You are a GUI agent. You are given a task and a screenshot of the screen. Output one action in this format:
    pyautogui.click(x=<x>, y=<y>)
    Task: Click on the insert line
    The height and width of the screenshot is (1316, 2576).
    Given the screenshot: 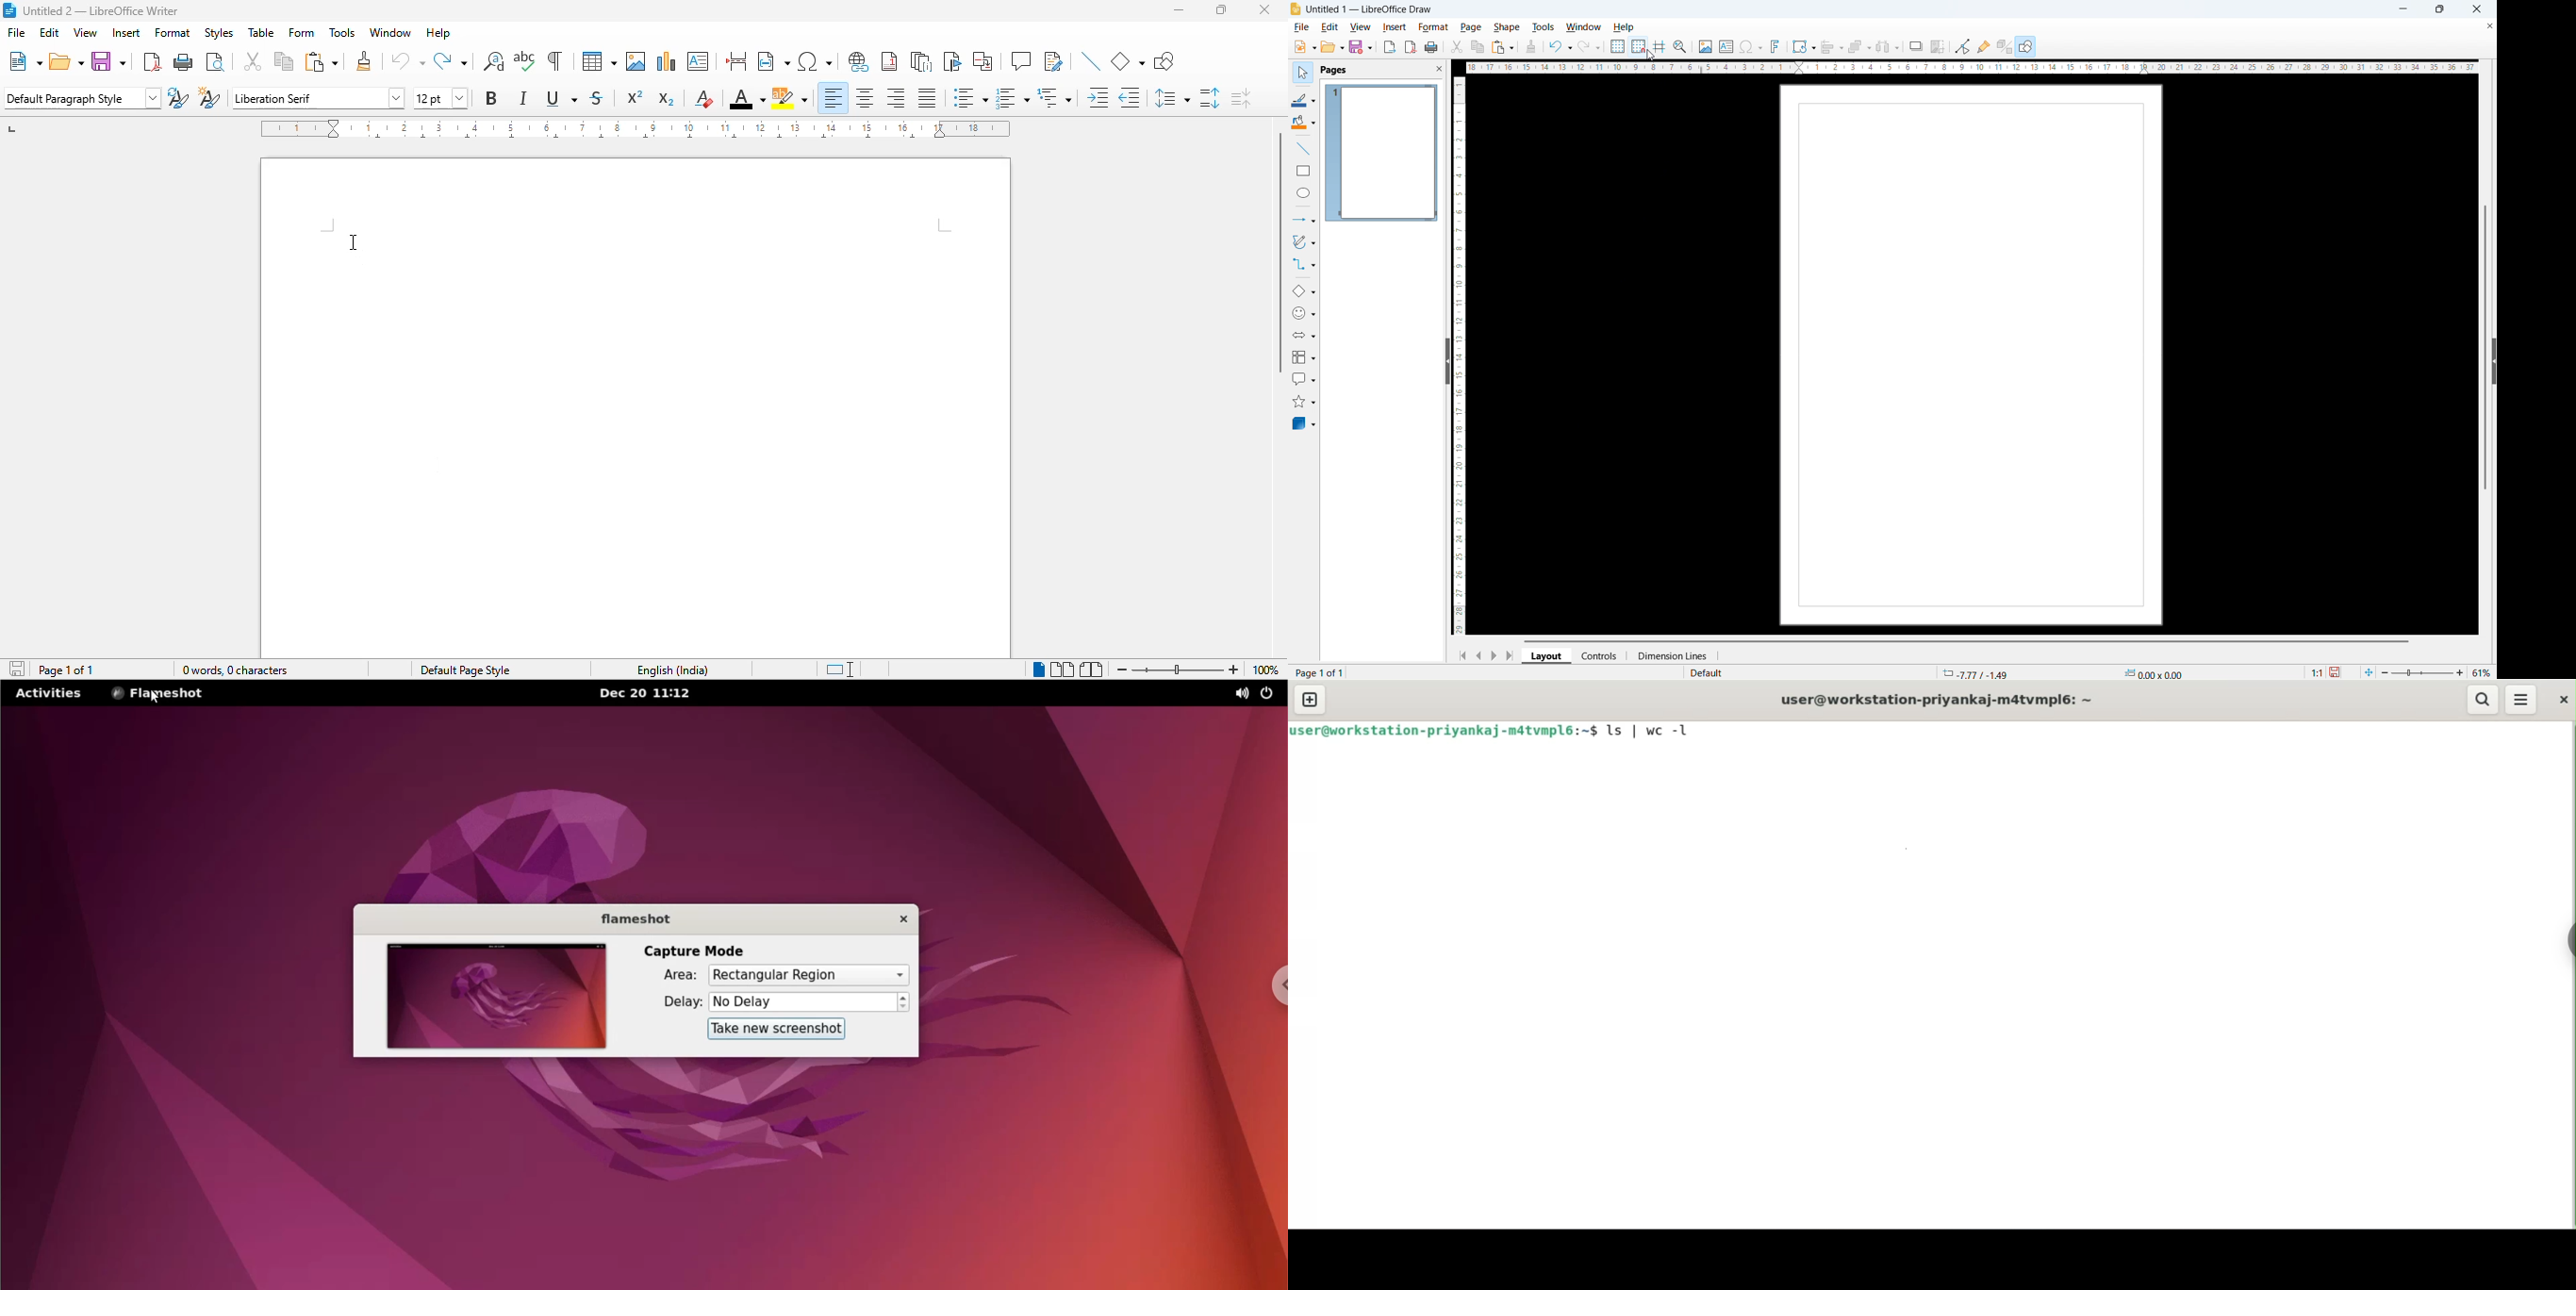 What is the action you would take?
    pyautogui.click(x=1093, y=60)
    